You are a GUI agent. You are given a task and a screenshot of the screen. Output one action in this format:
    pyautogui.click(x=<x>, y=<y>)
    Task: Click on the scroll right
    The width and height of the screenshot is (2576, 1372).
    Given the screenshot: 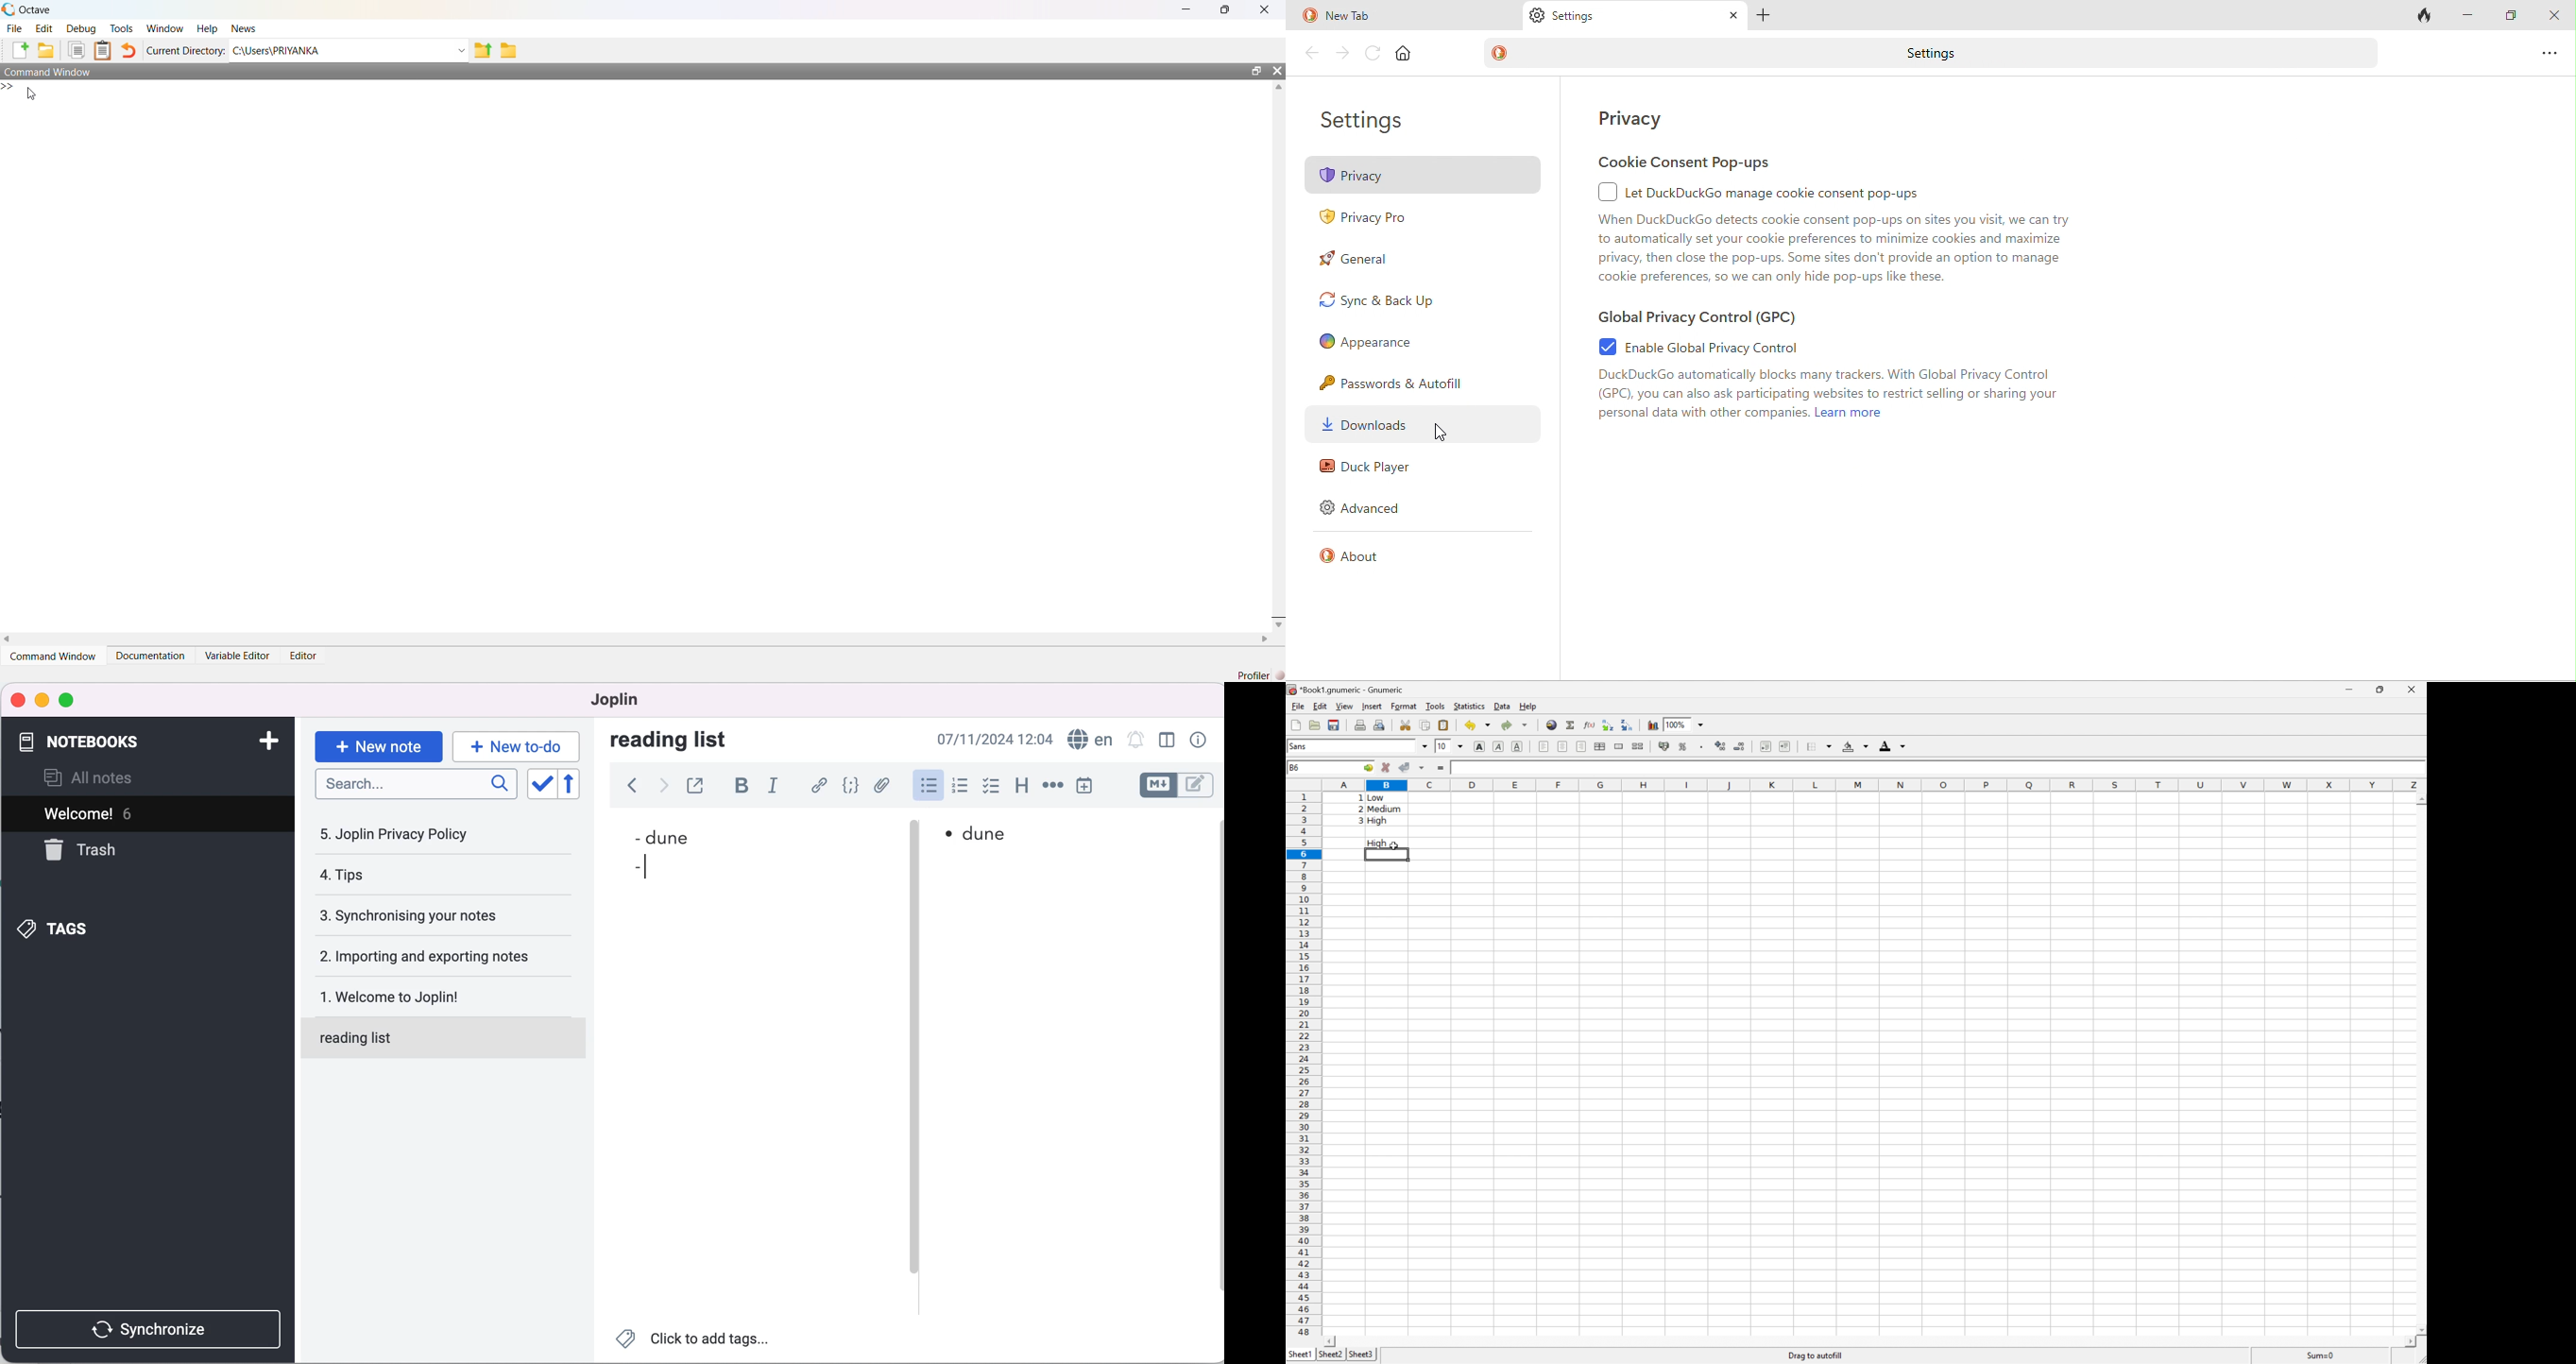 What is the action you would take?
    pyautogui.click(x=1266, y=639)
    